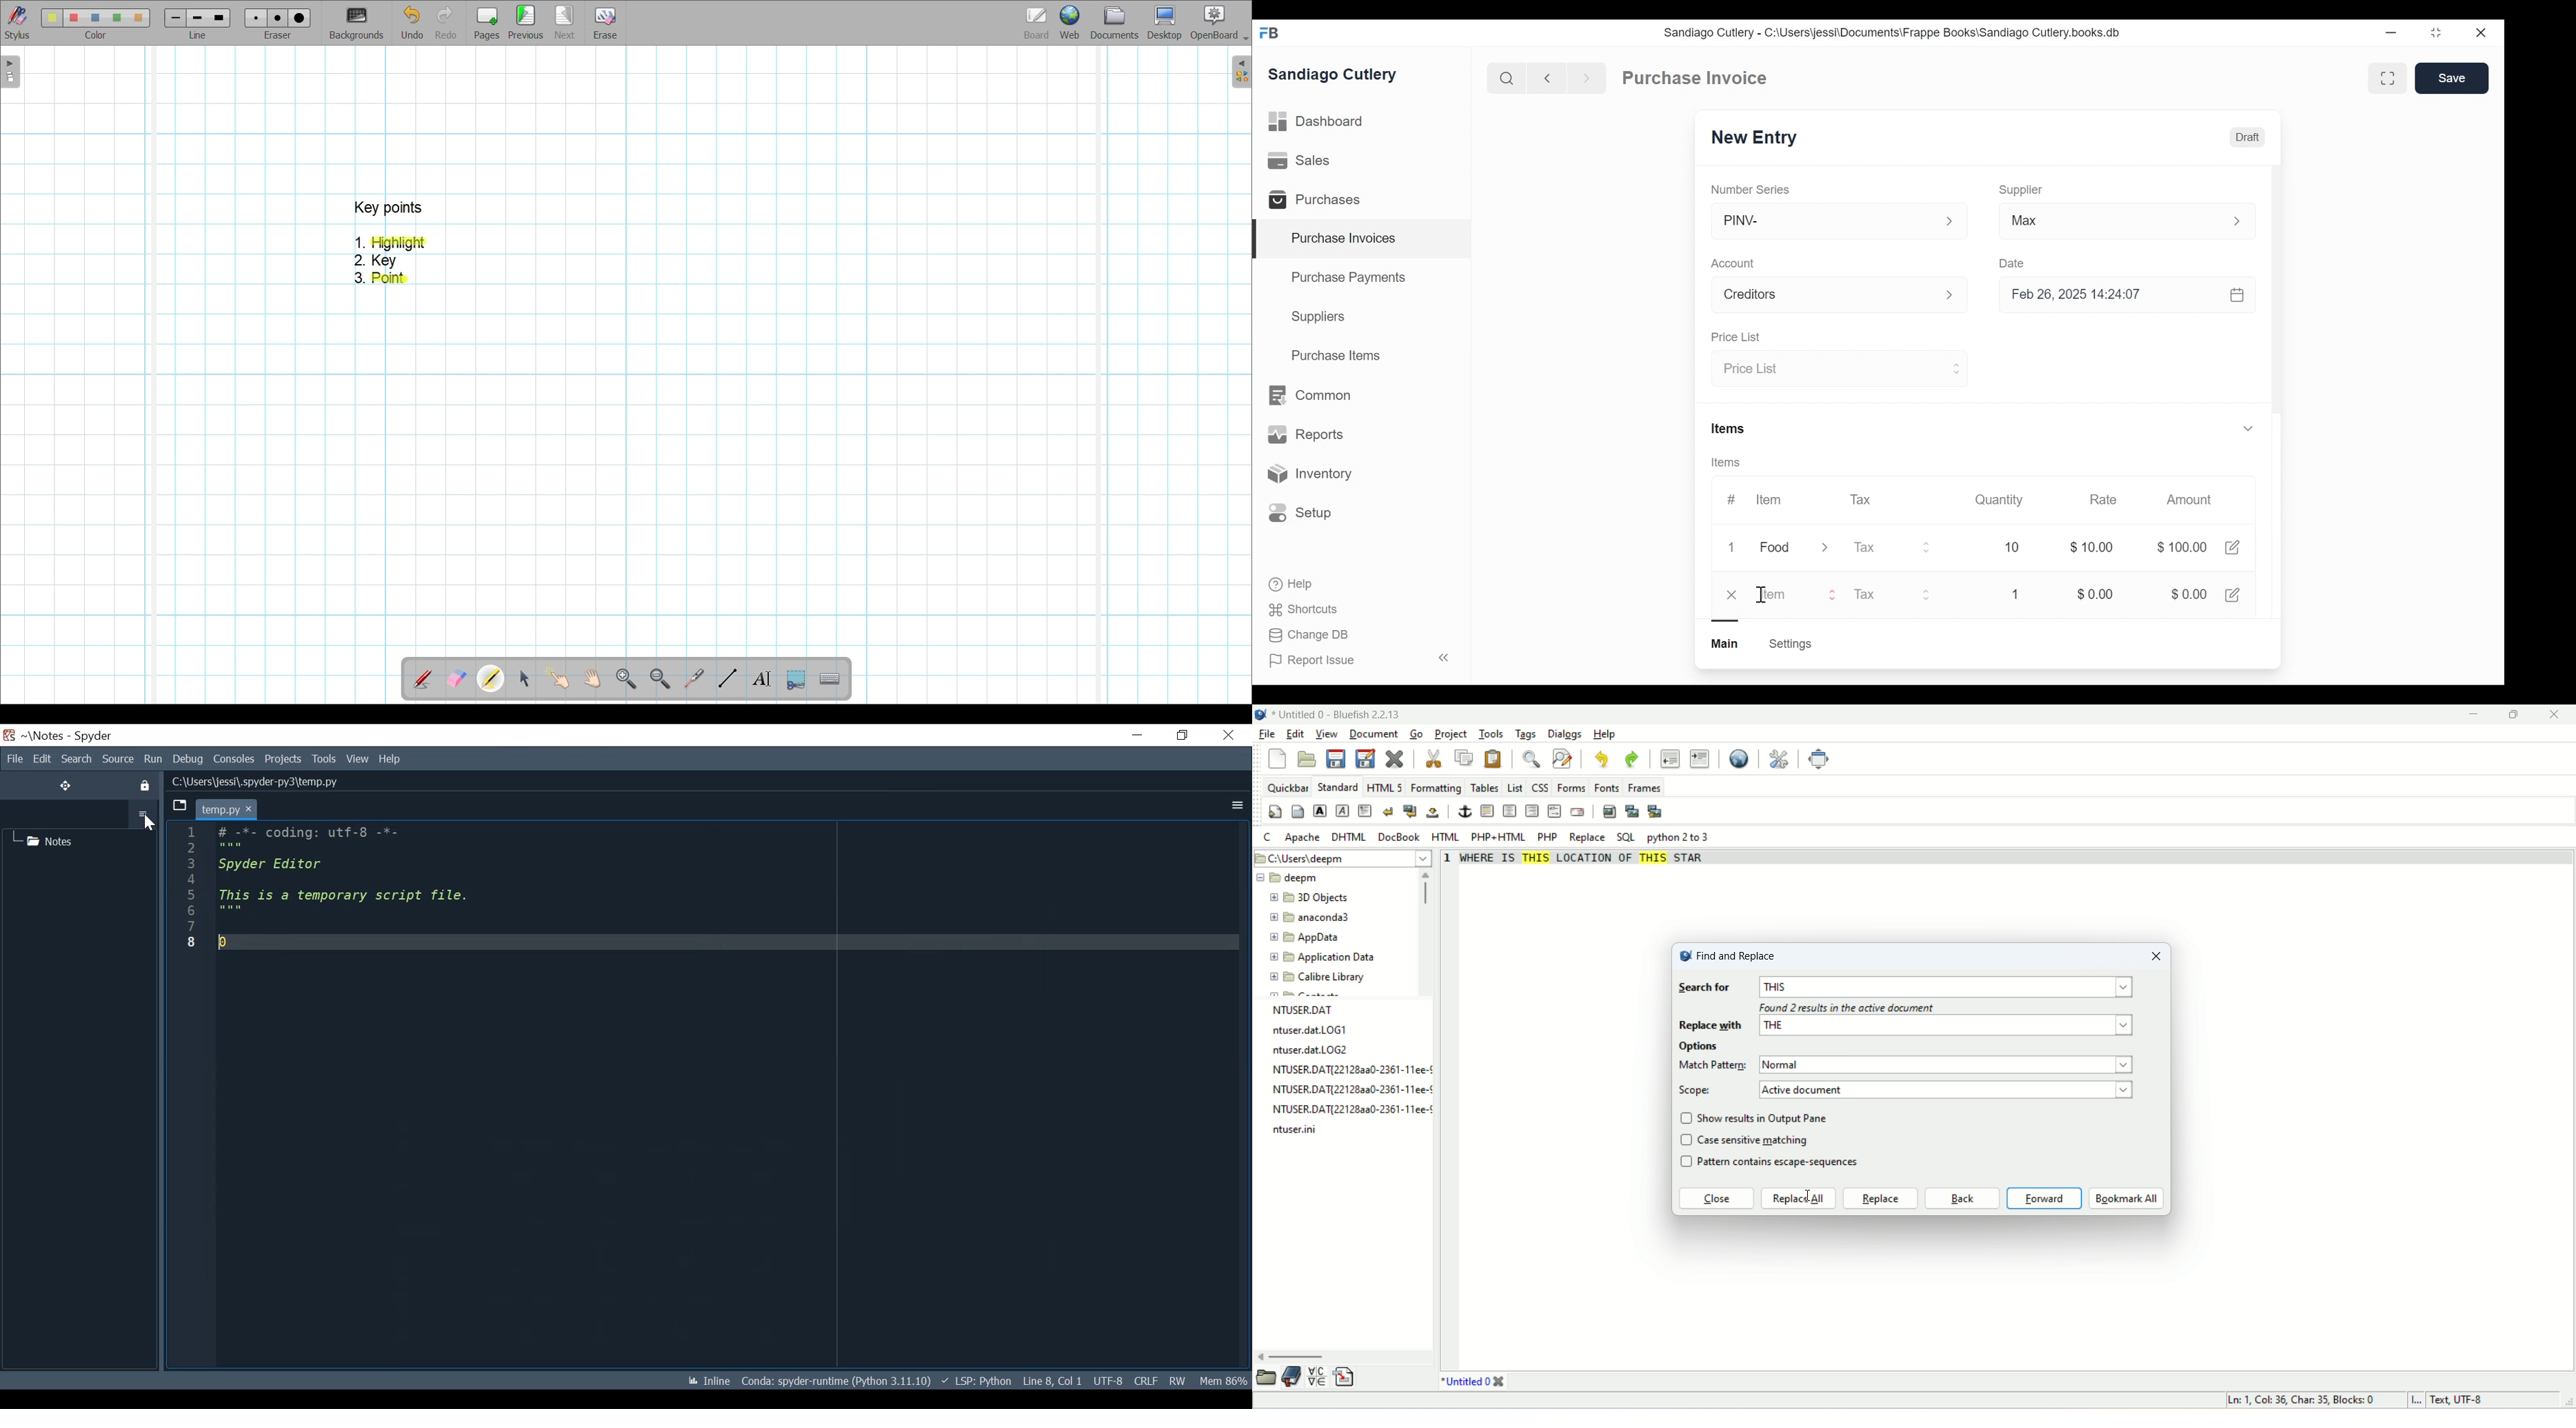 This screenshot has width=2576, height=1428. Describe the element at coordinates (178, 806) in the screenshot. I see `Browse Tabs` at that location.